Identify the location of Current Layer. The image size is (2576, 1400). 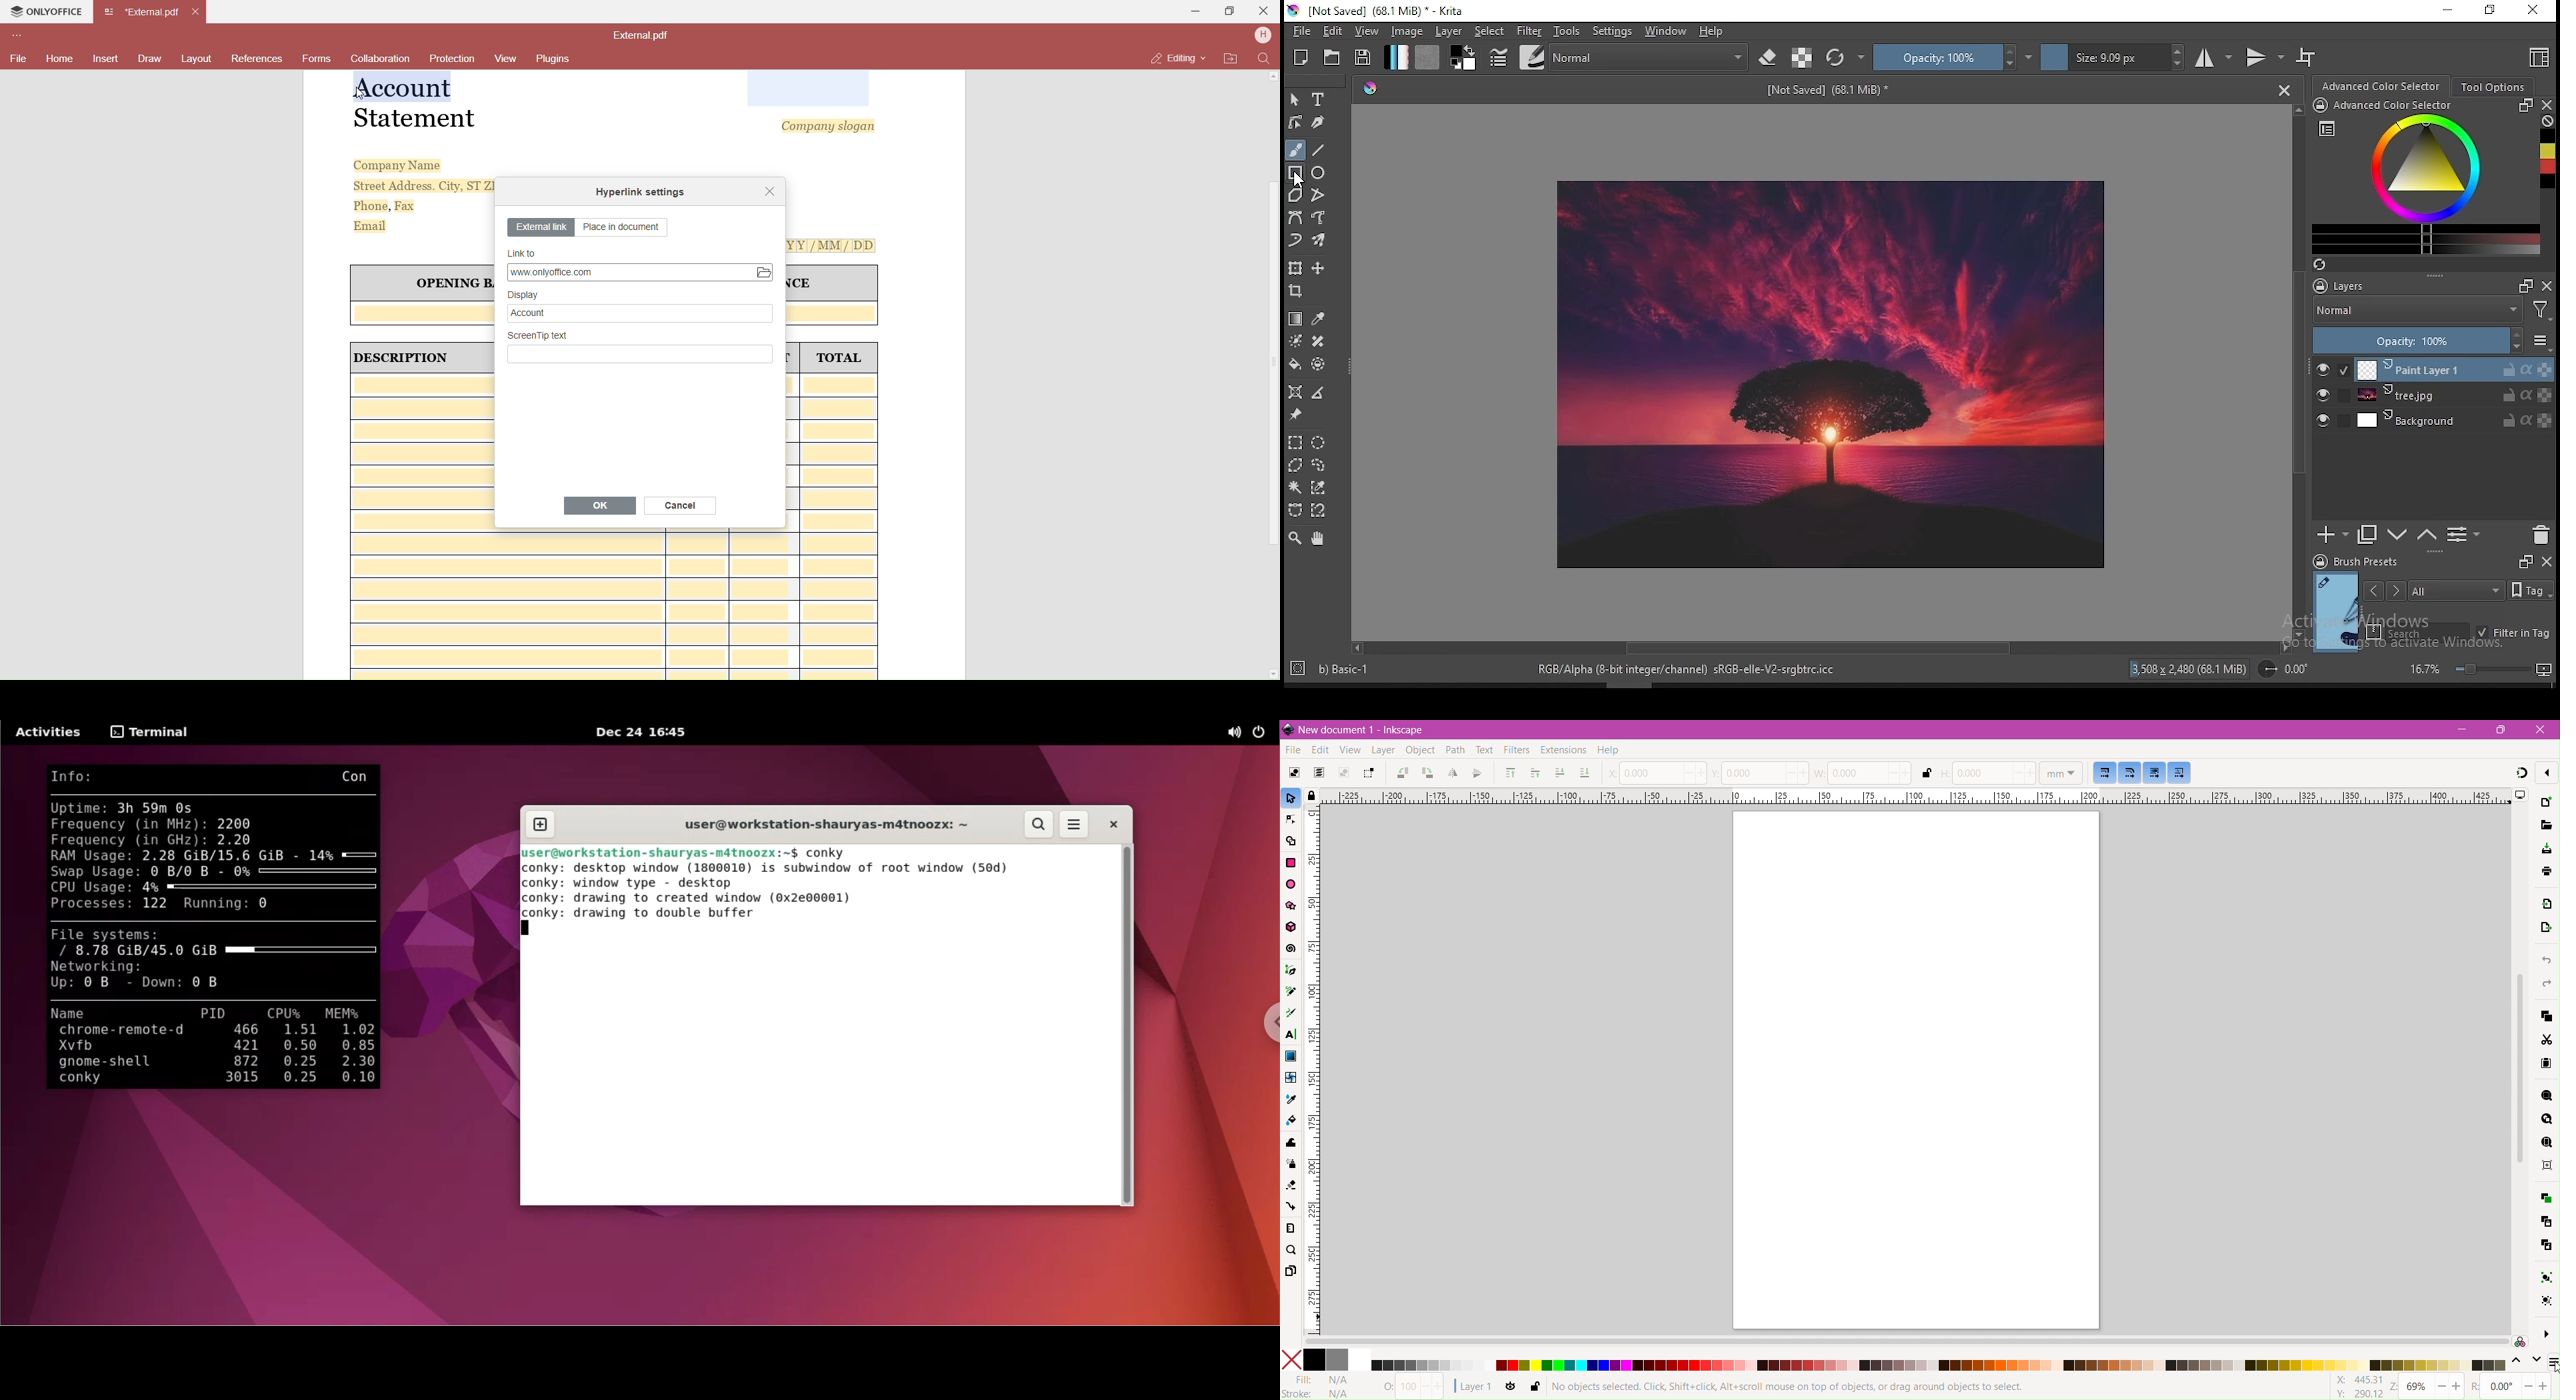
(1474, 1387).